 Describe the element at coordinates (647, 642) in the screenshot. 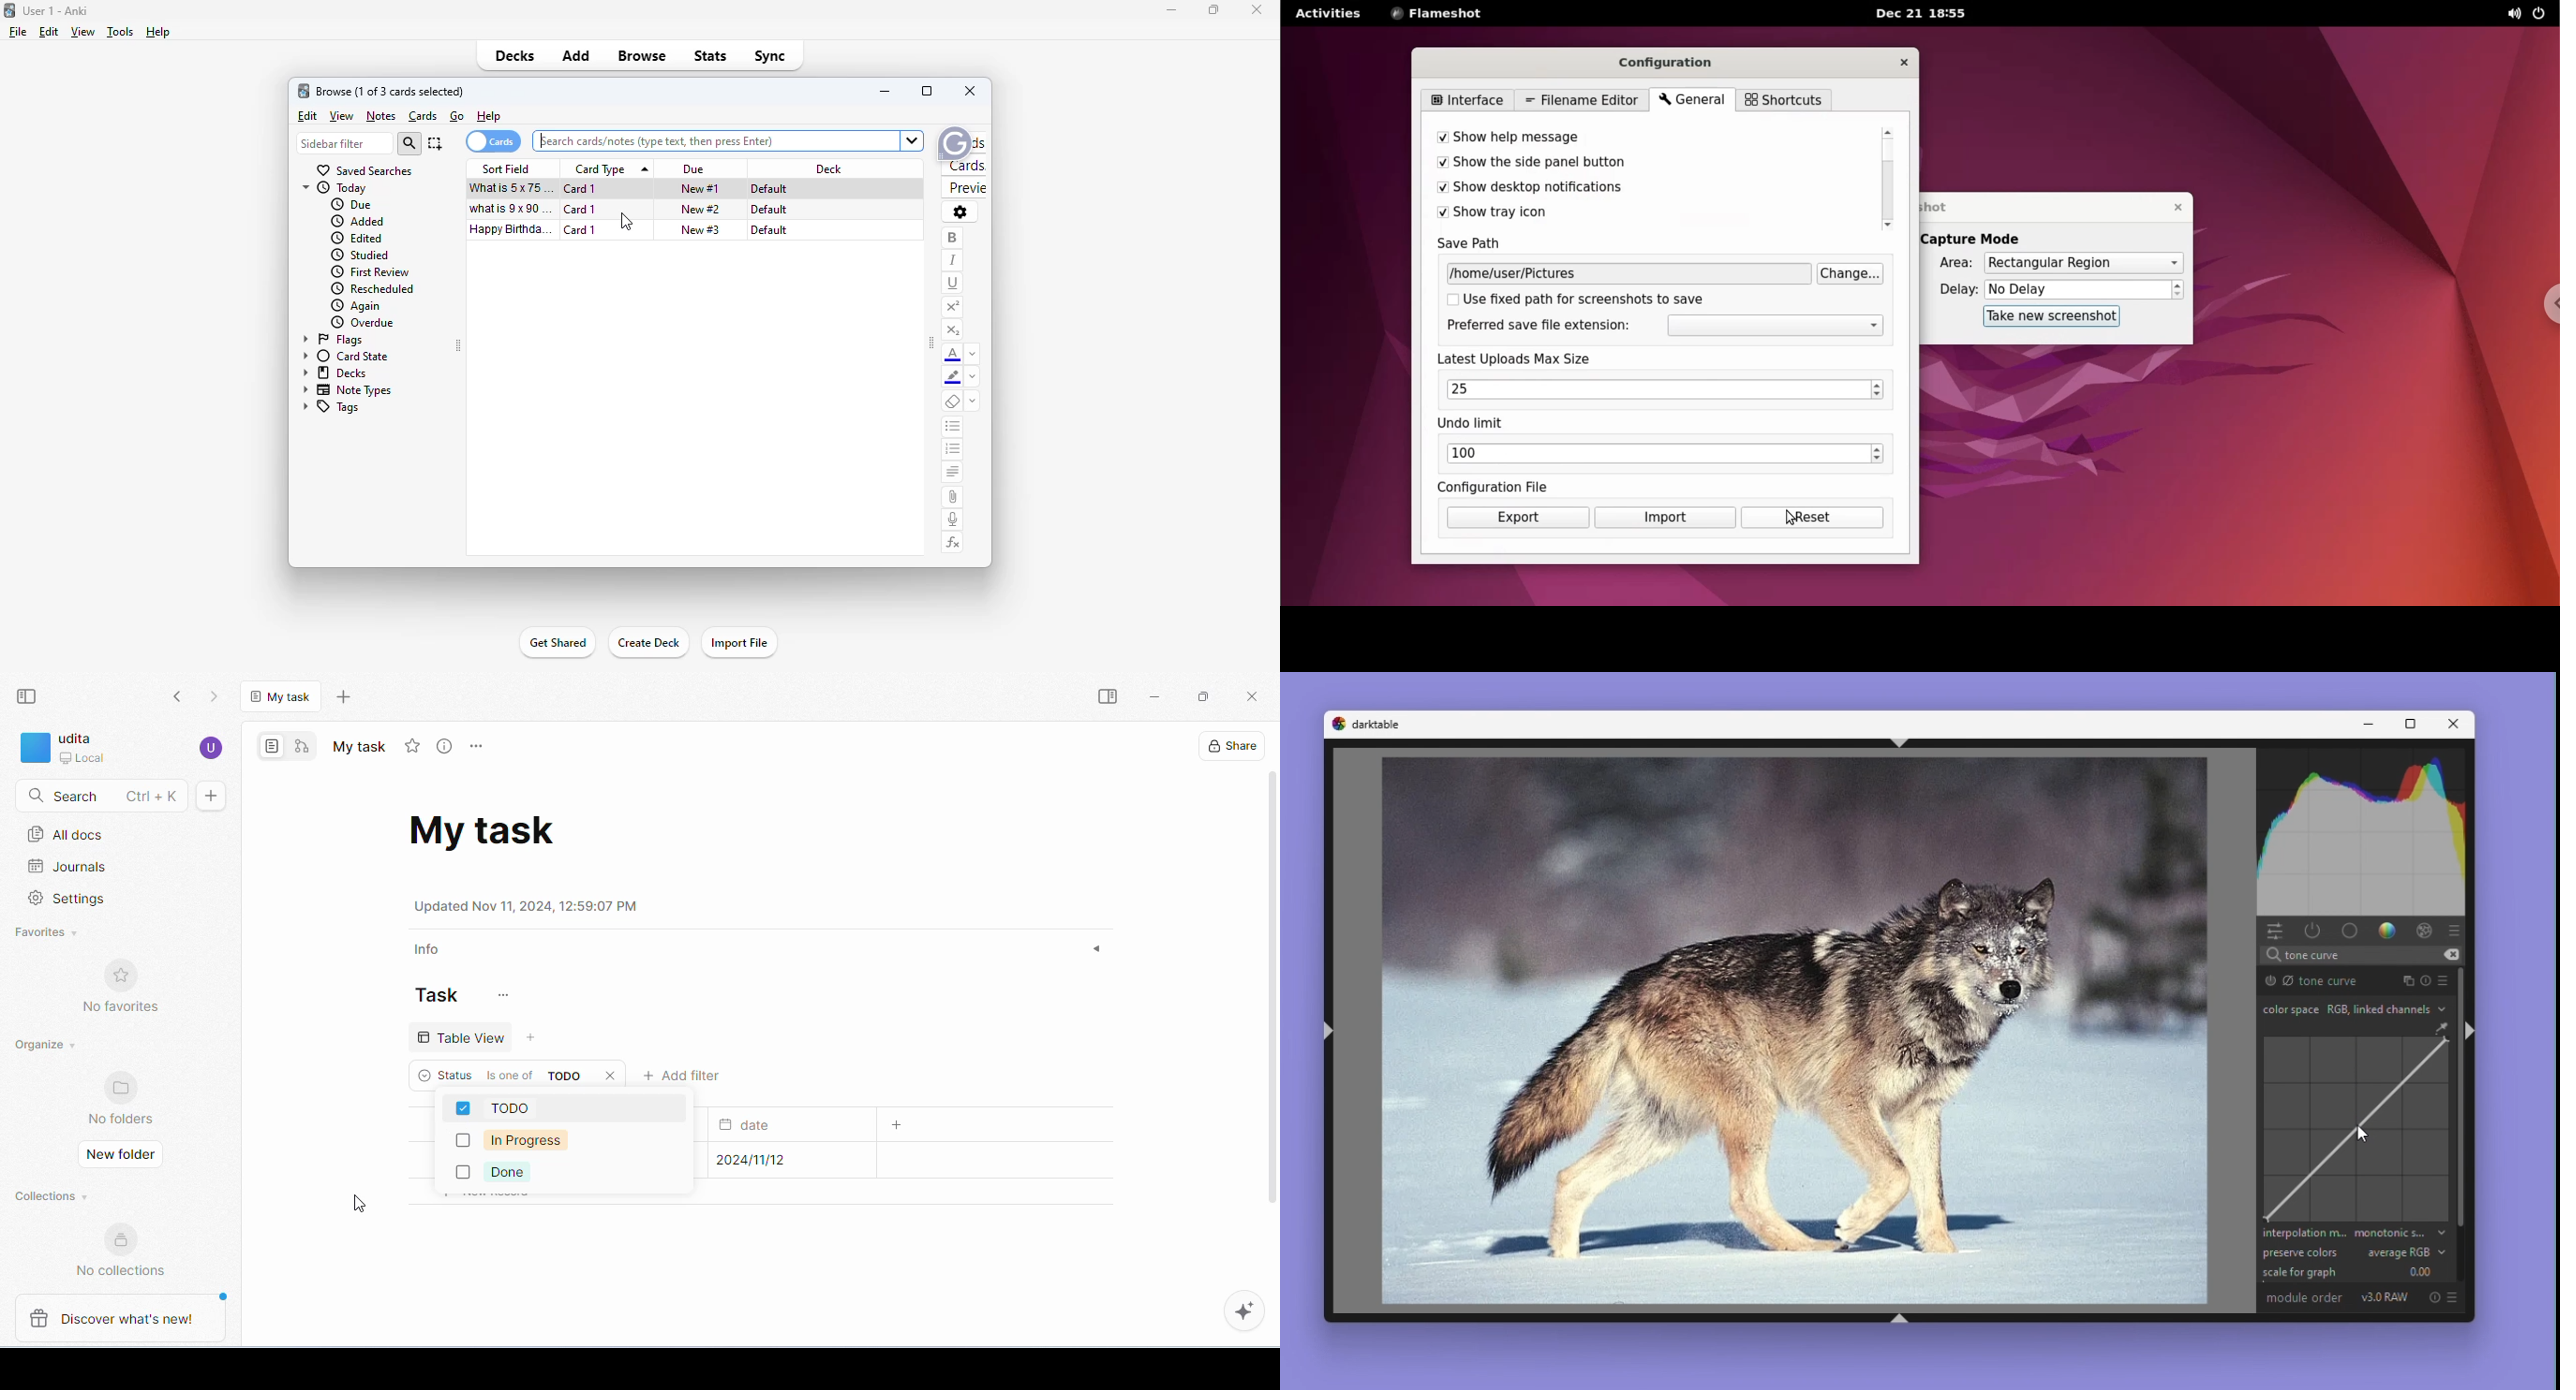

I see `create deck` at that location.